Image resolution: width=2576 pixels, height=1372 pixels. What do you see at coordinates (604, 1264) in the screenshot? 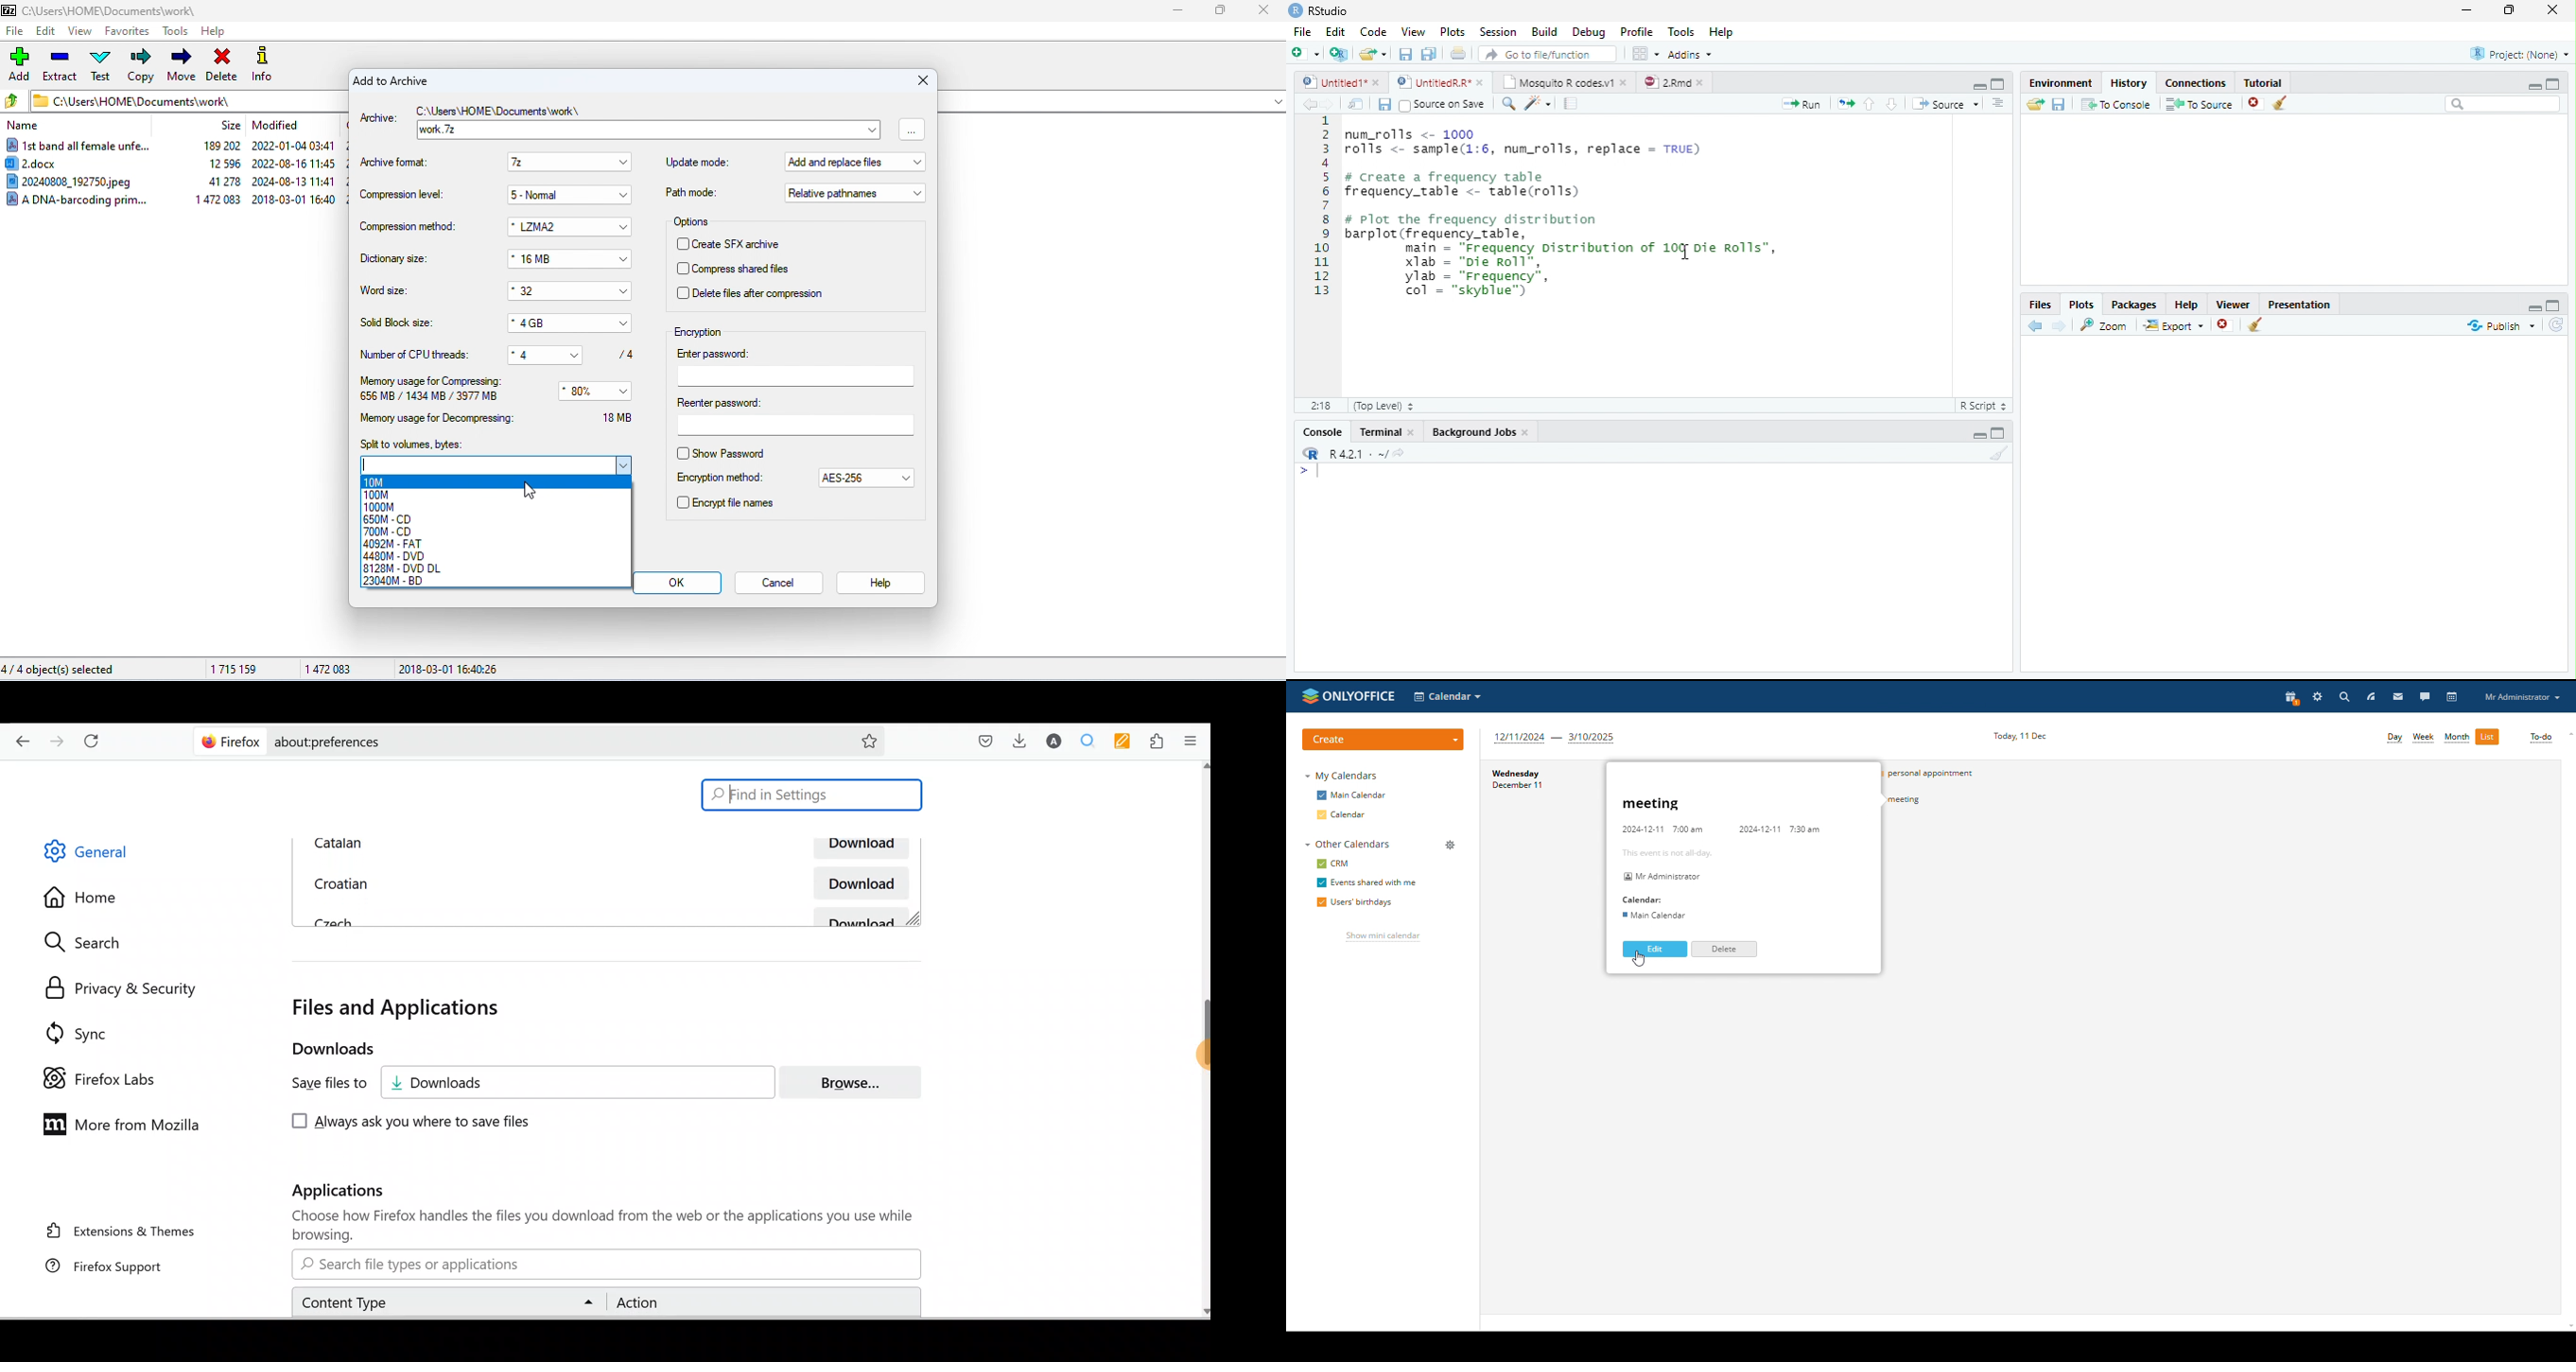
I see `Search bar` at bounding box center [604, 1264].